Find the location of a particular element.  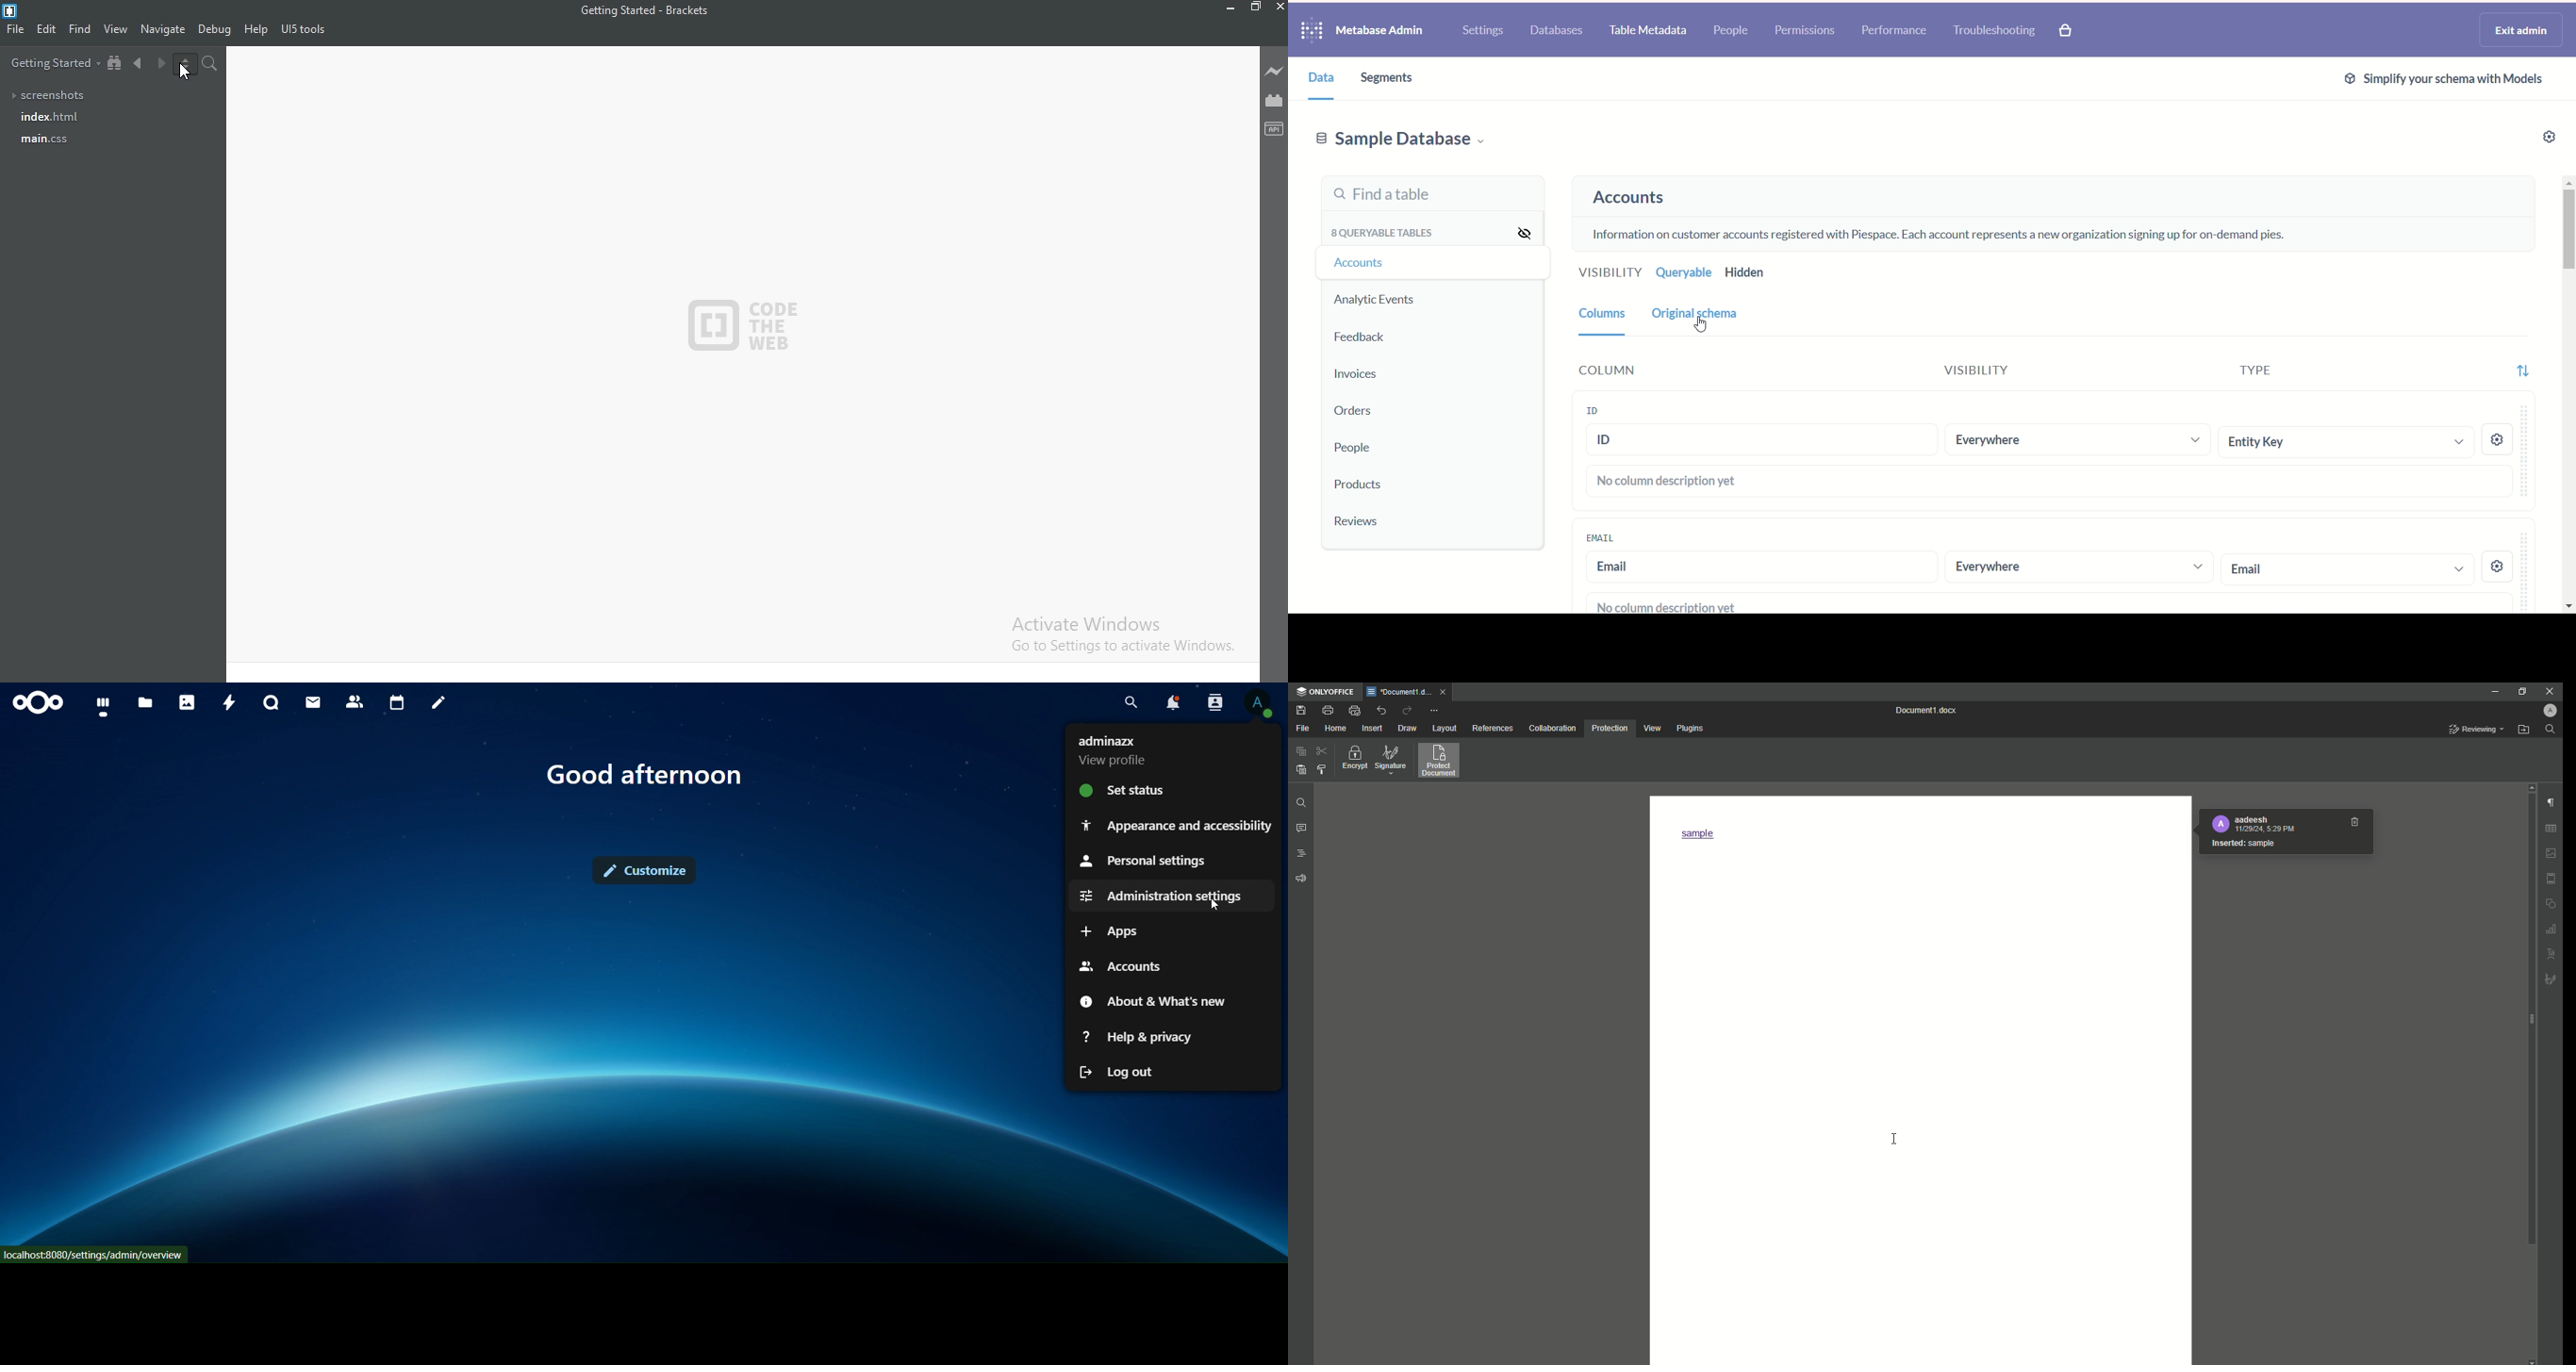

original schema is located at coordinates (1710, 317).